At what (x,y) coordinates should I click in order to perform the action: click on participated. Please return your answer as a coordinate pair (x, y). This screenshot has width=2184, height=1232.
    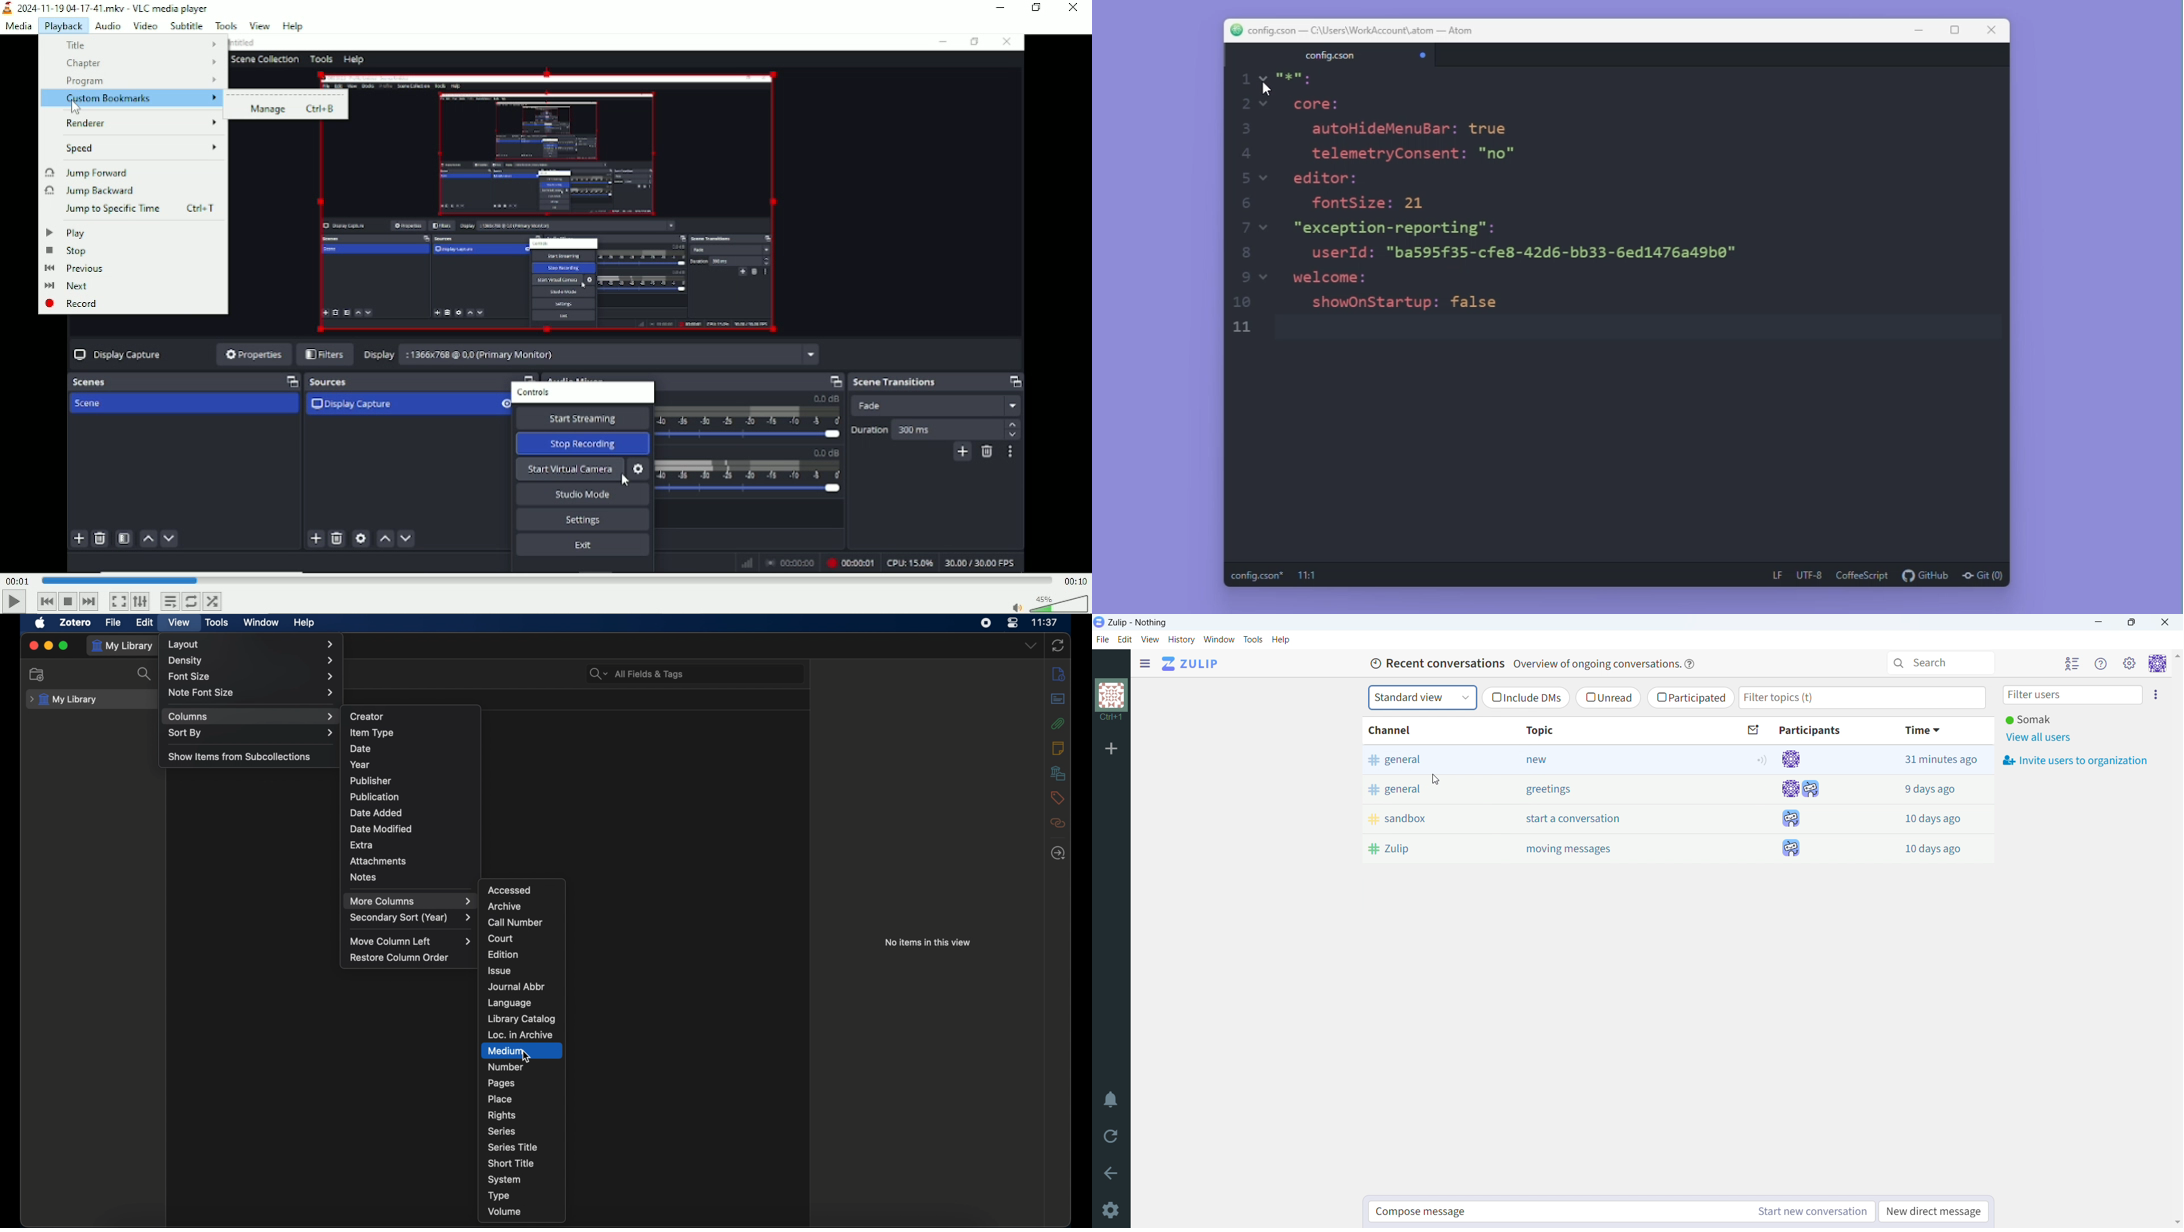
    Looking at the image, I should click on (1691, 698).